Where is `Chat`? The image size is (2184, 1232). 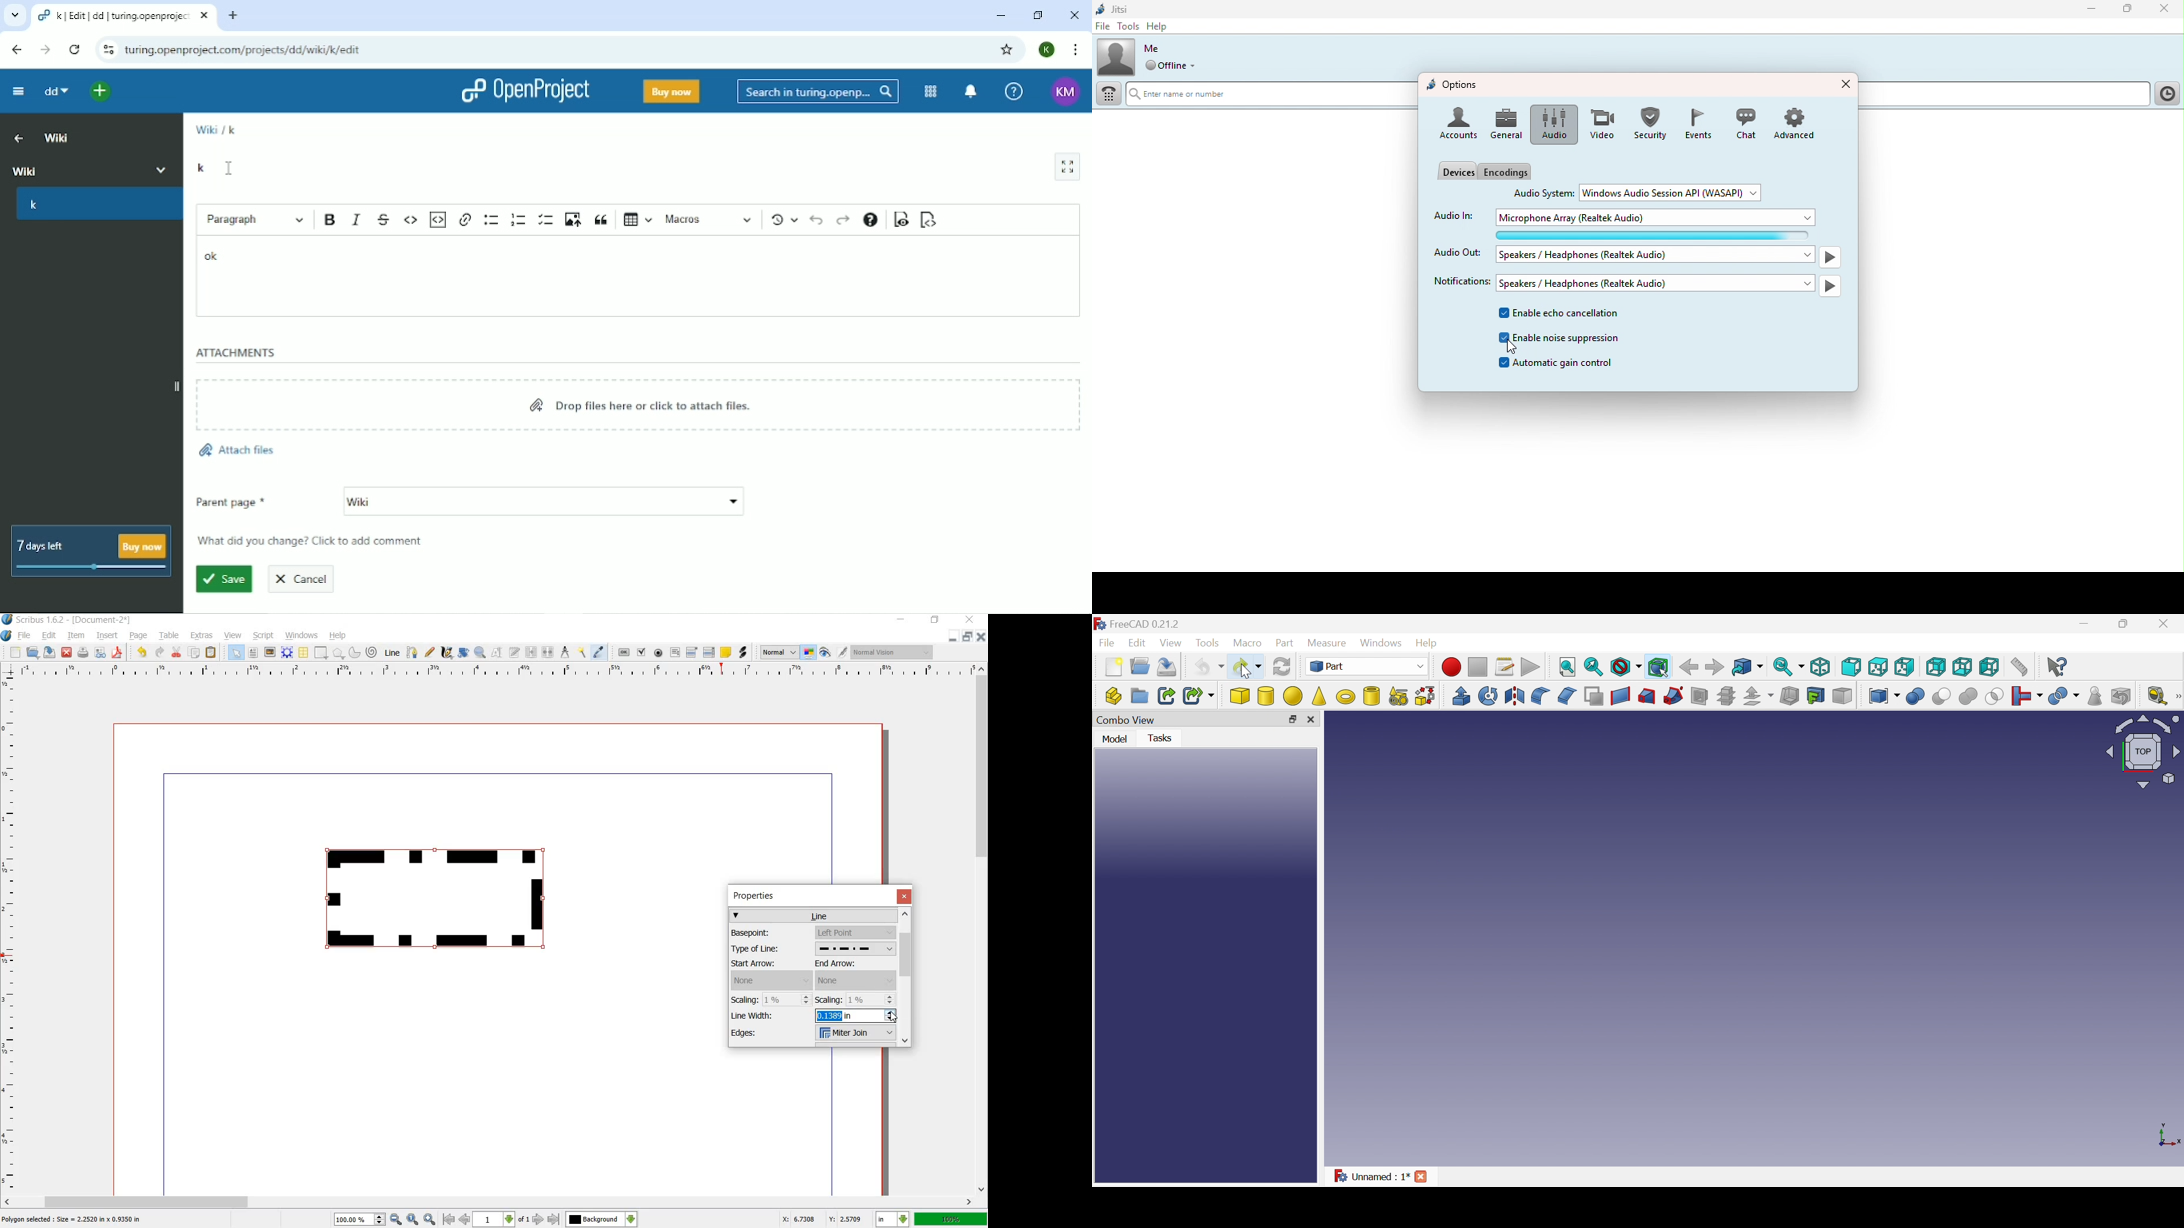 Chat is located at coordinates (1744, 123).